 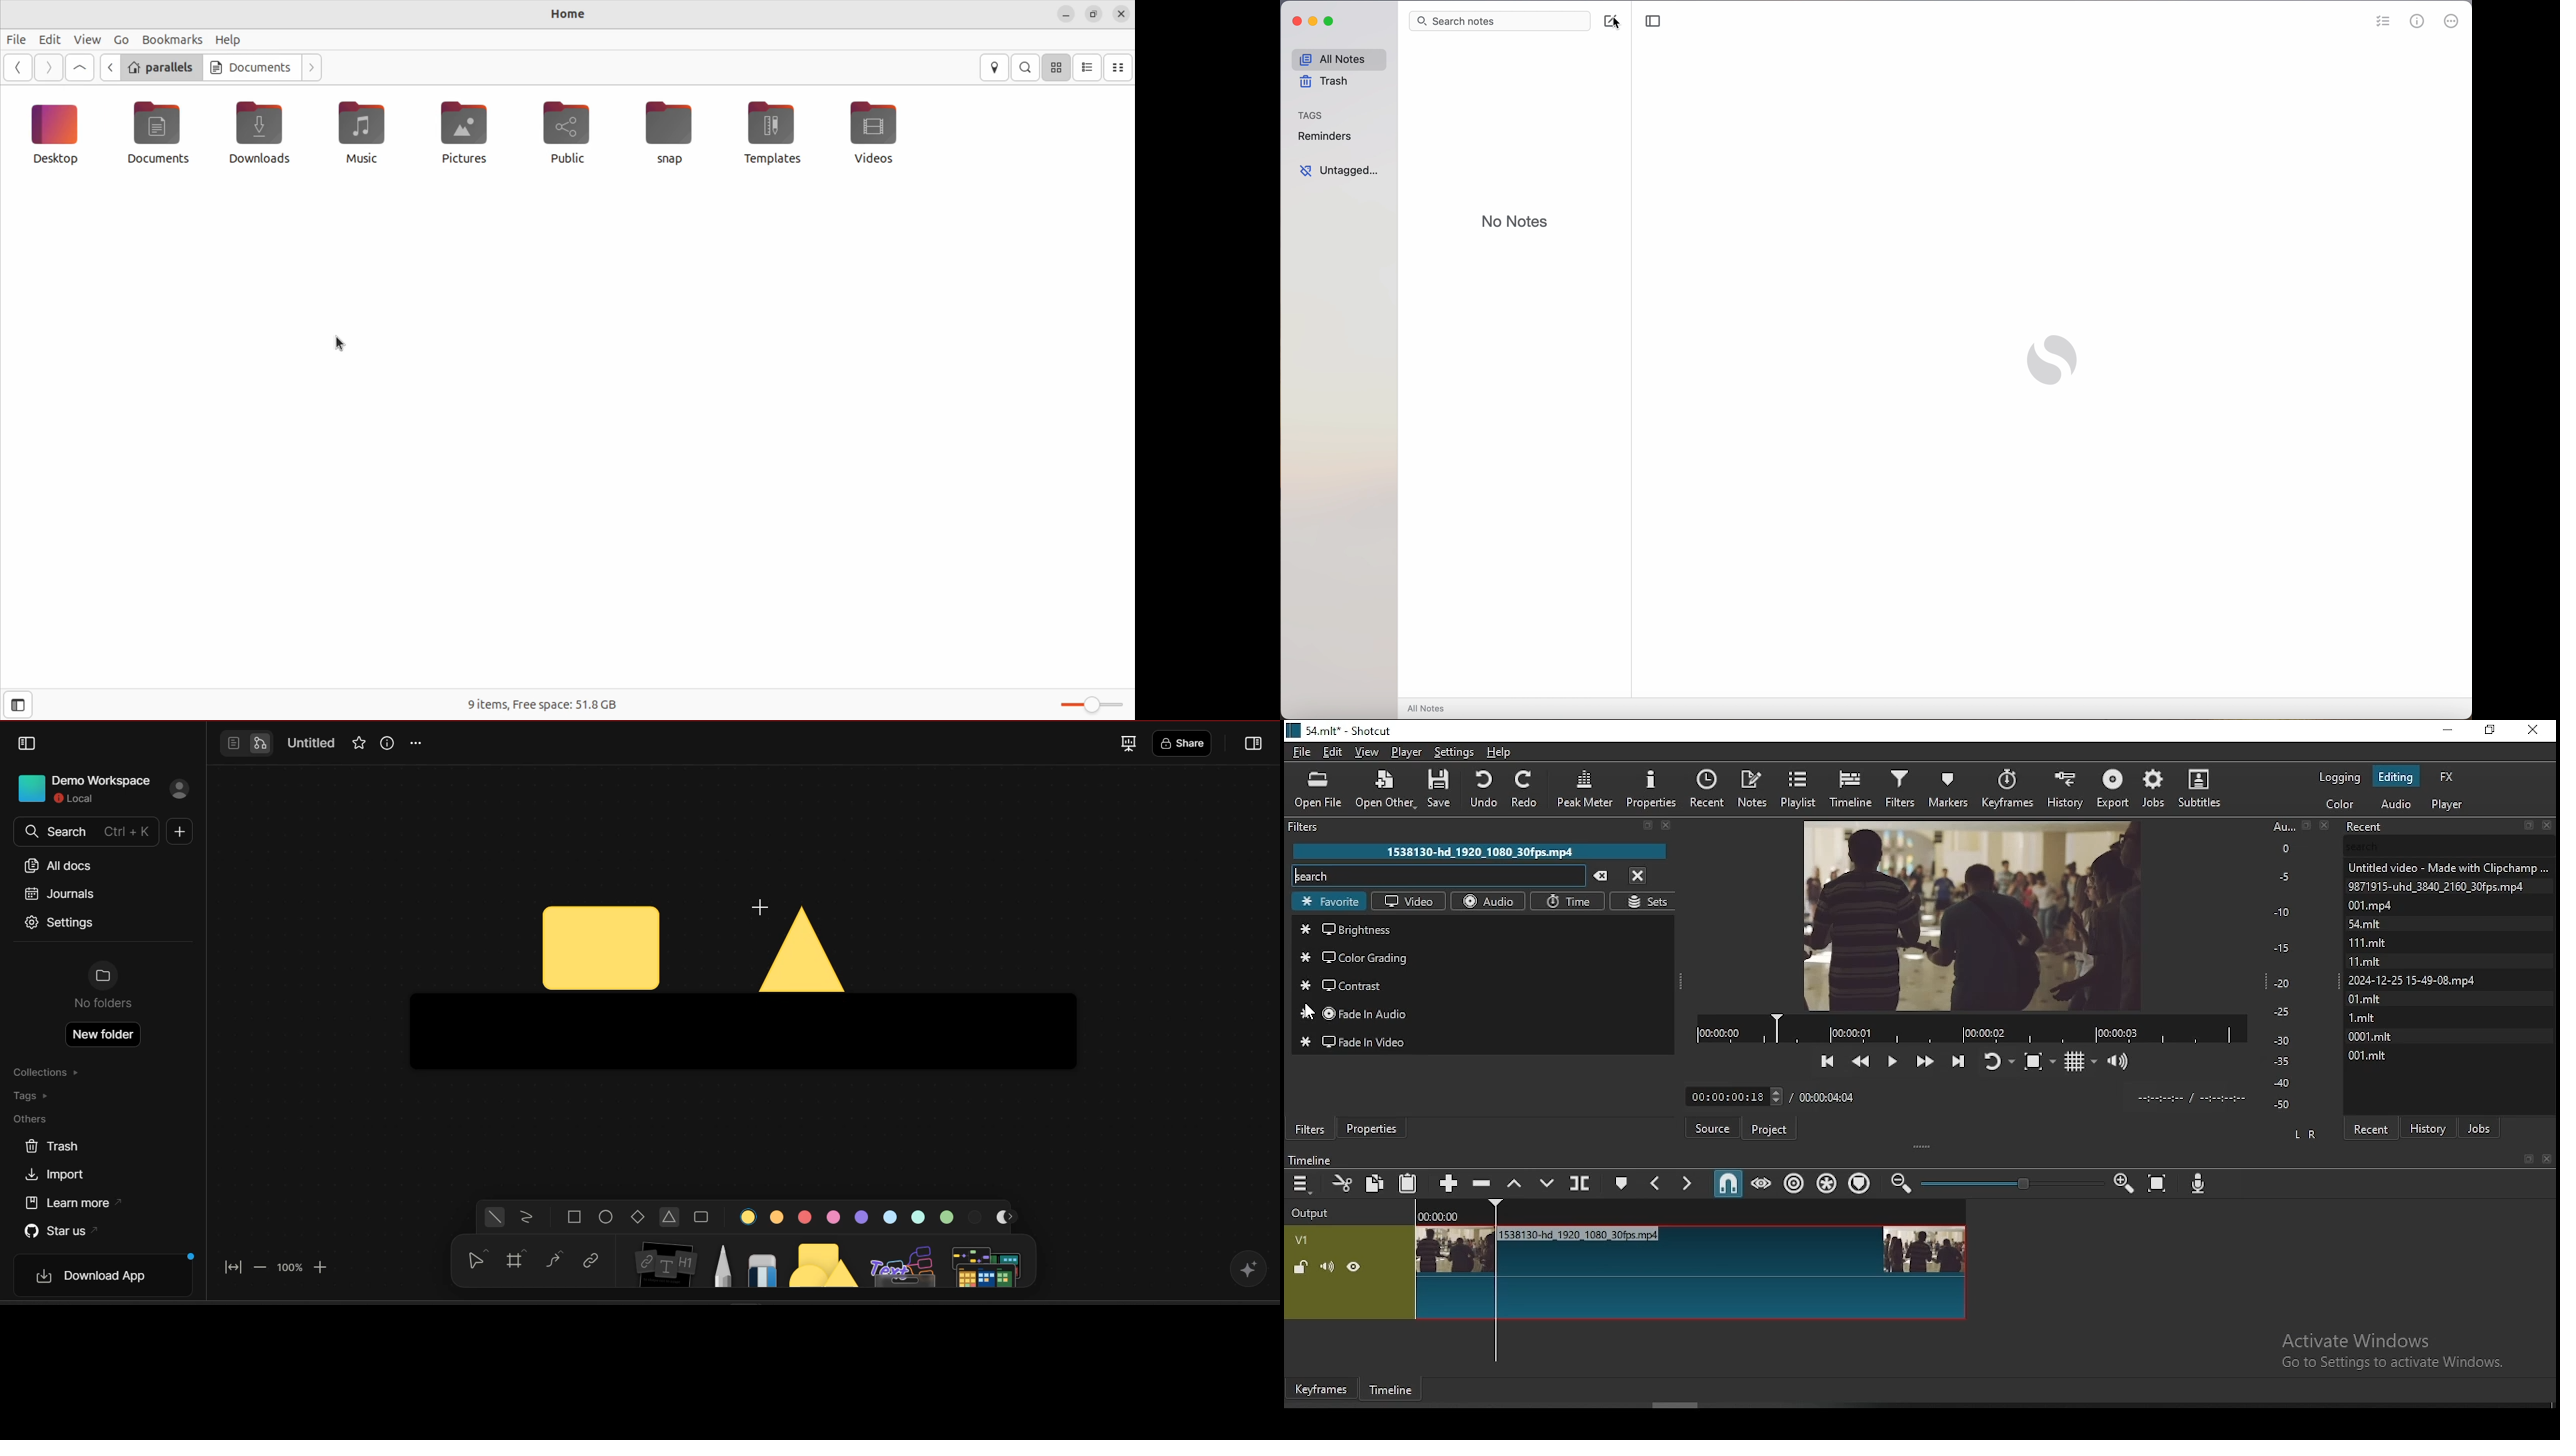 What do you see at coordinates (1762, 1185) in the screenshot?
I see `scrub while dragging` at bounding box center [1762, 1185].